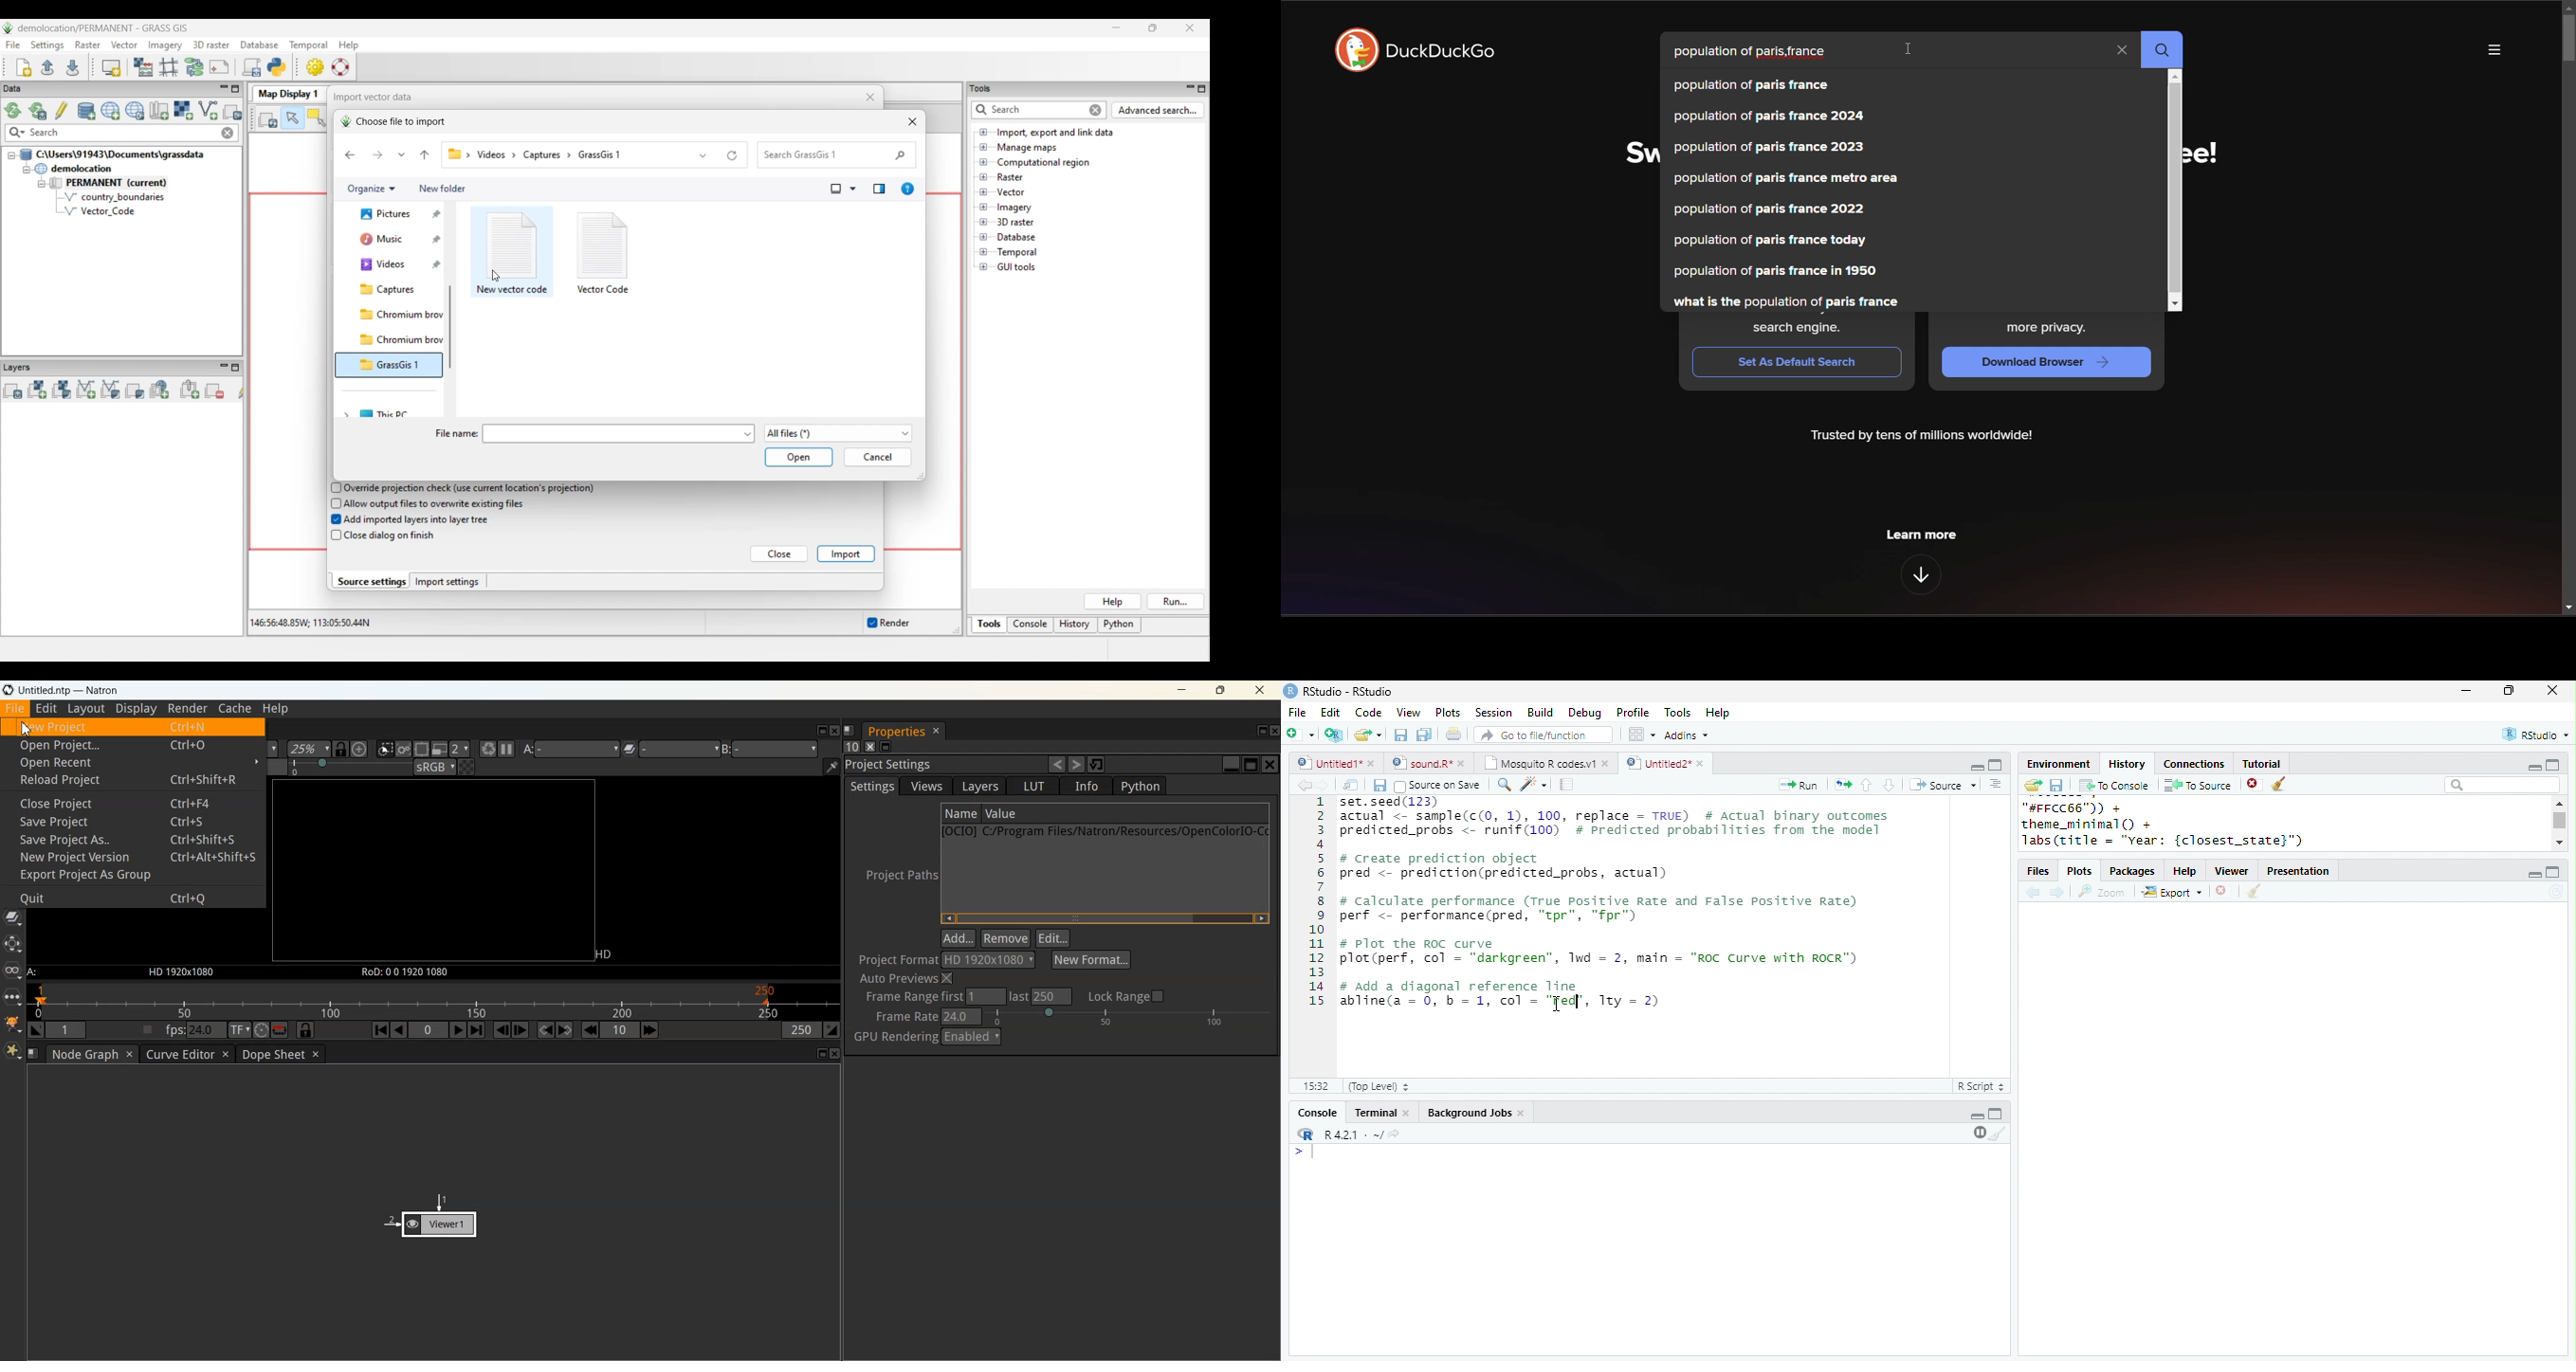 The width and height of the screenshot is (2576, 1372). Describe the element at coordinates (1540, 763) in the screenshot. I see `Mosquito R codes.v1` at that location.